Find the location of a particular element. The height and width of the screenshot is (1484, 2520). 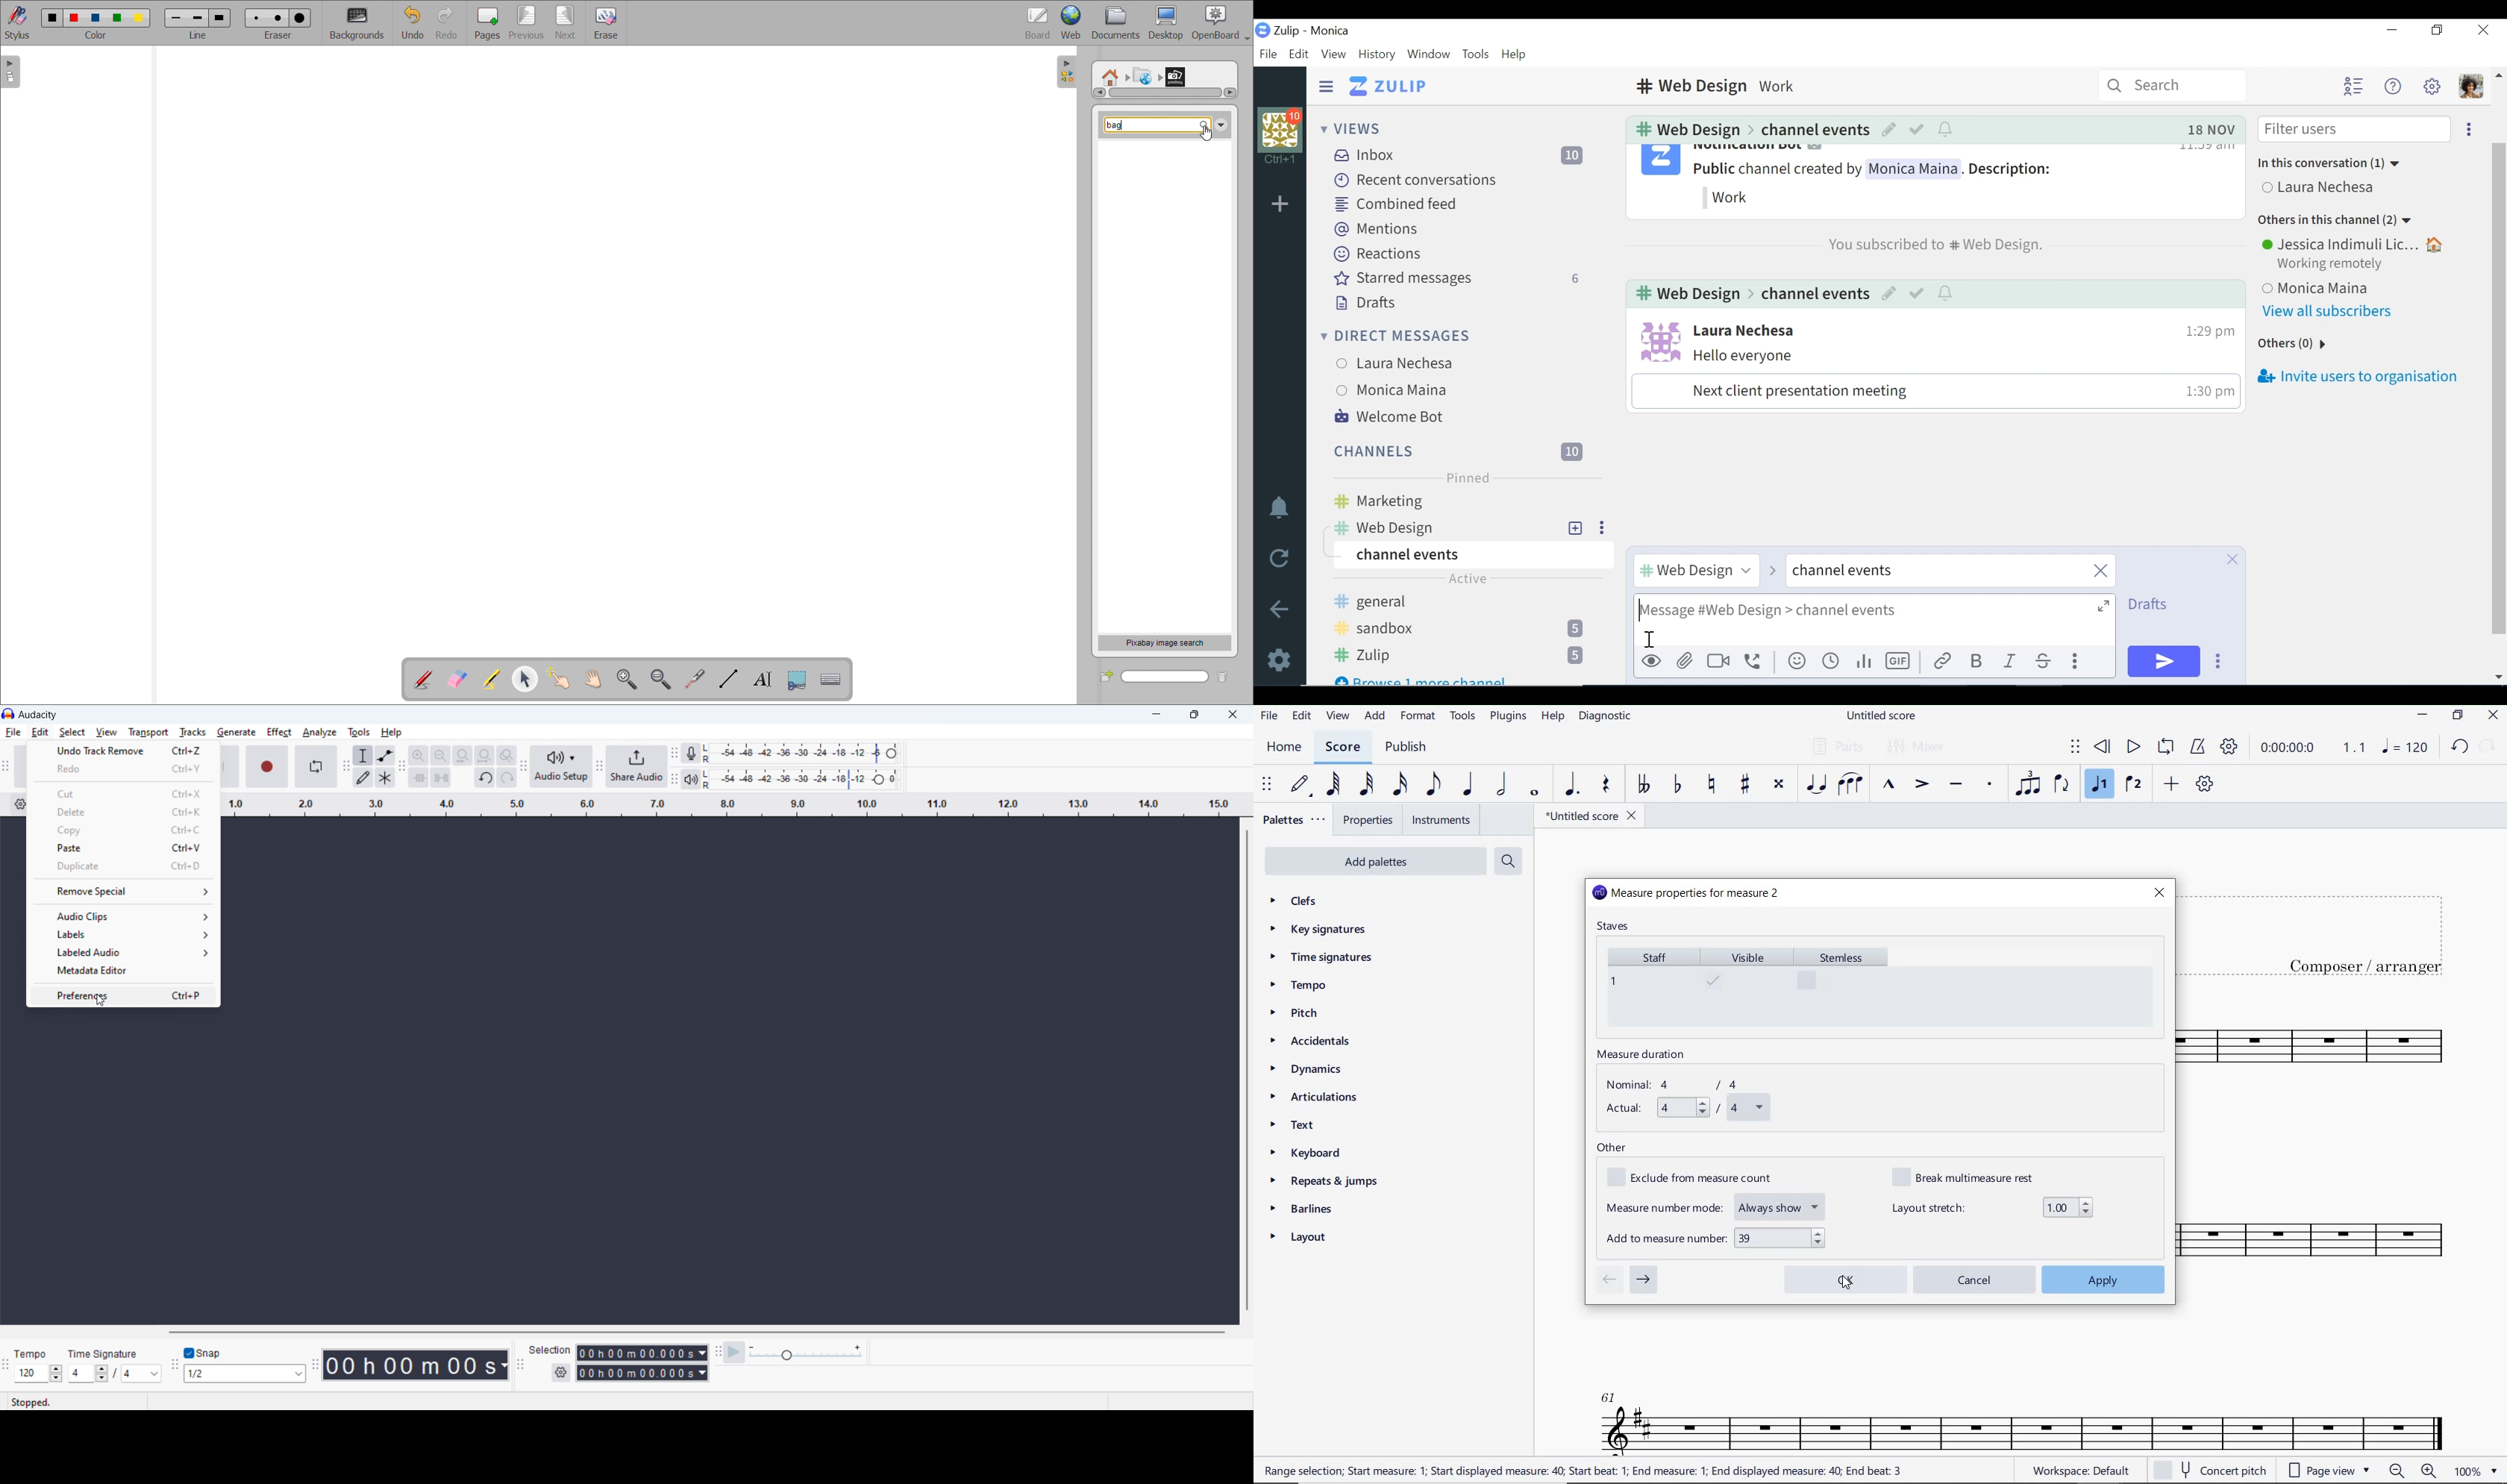

ok is located at coordinates (1844, 1277).